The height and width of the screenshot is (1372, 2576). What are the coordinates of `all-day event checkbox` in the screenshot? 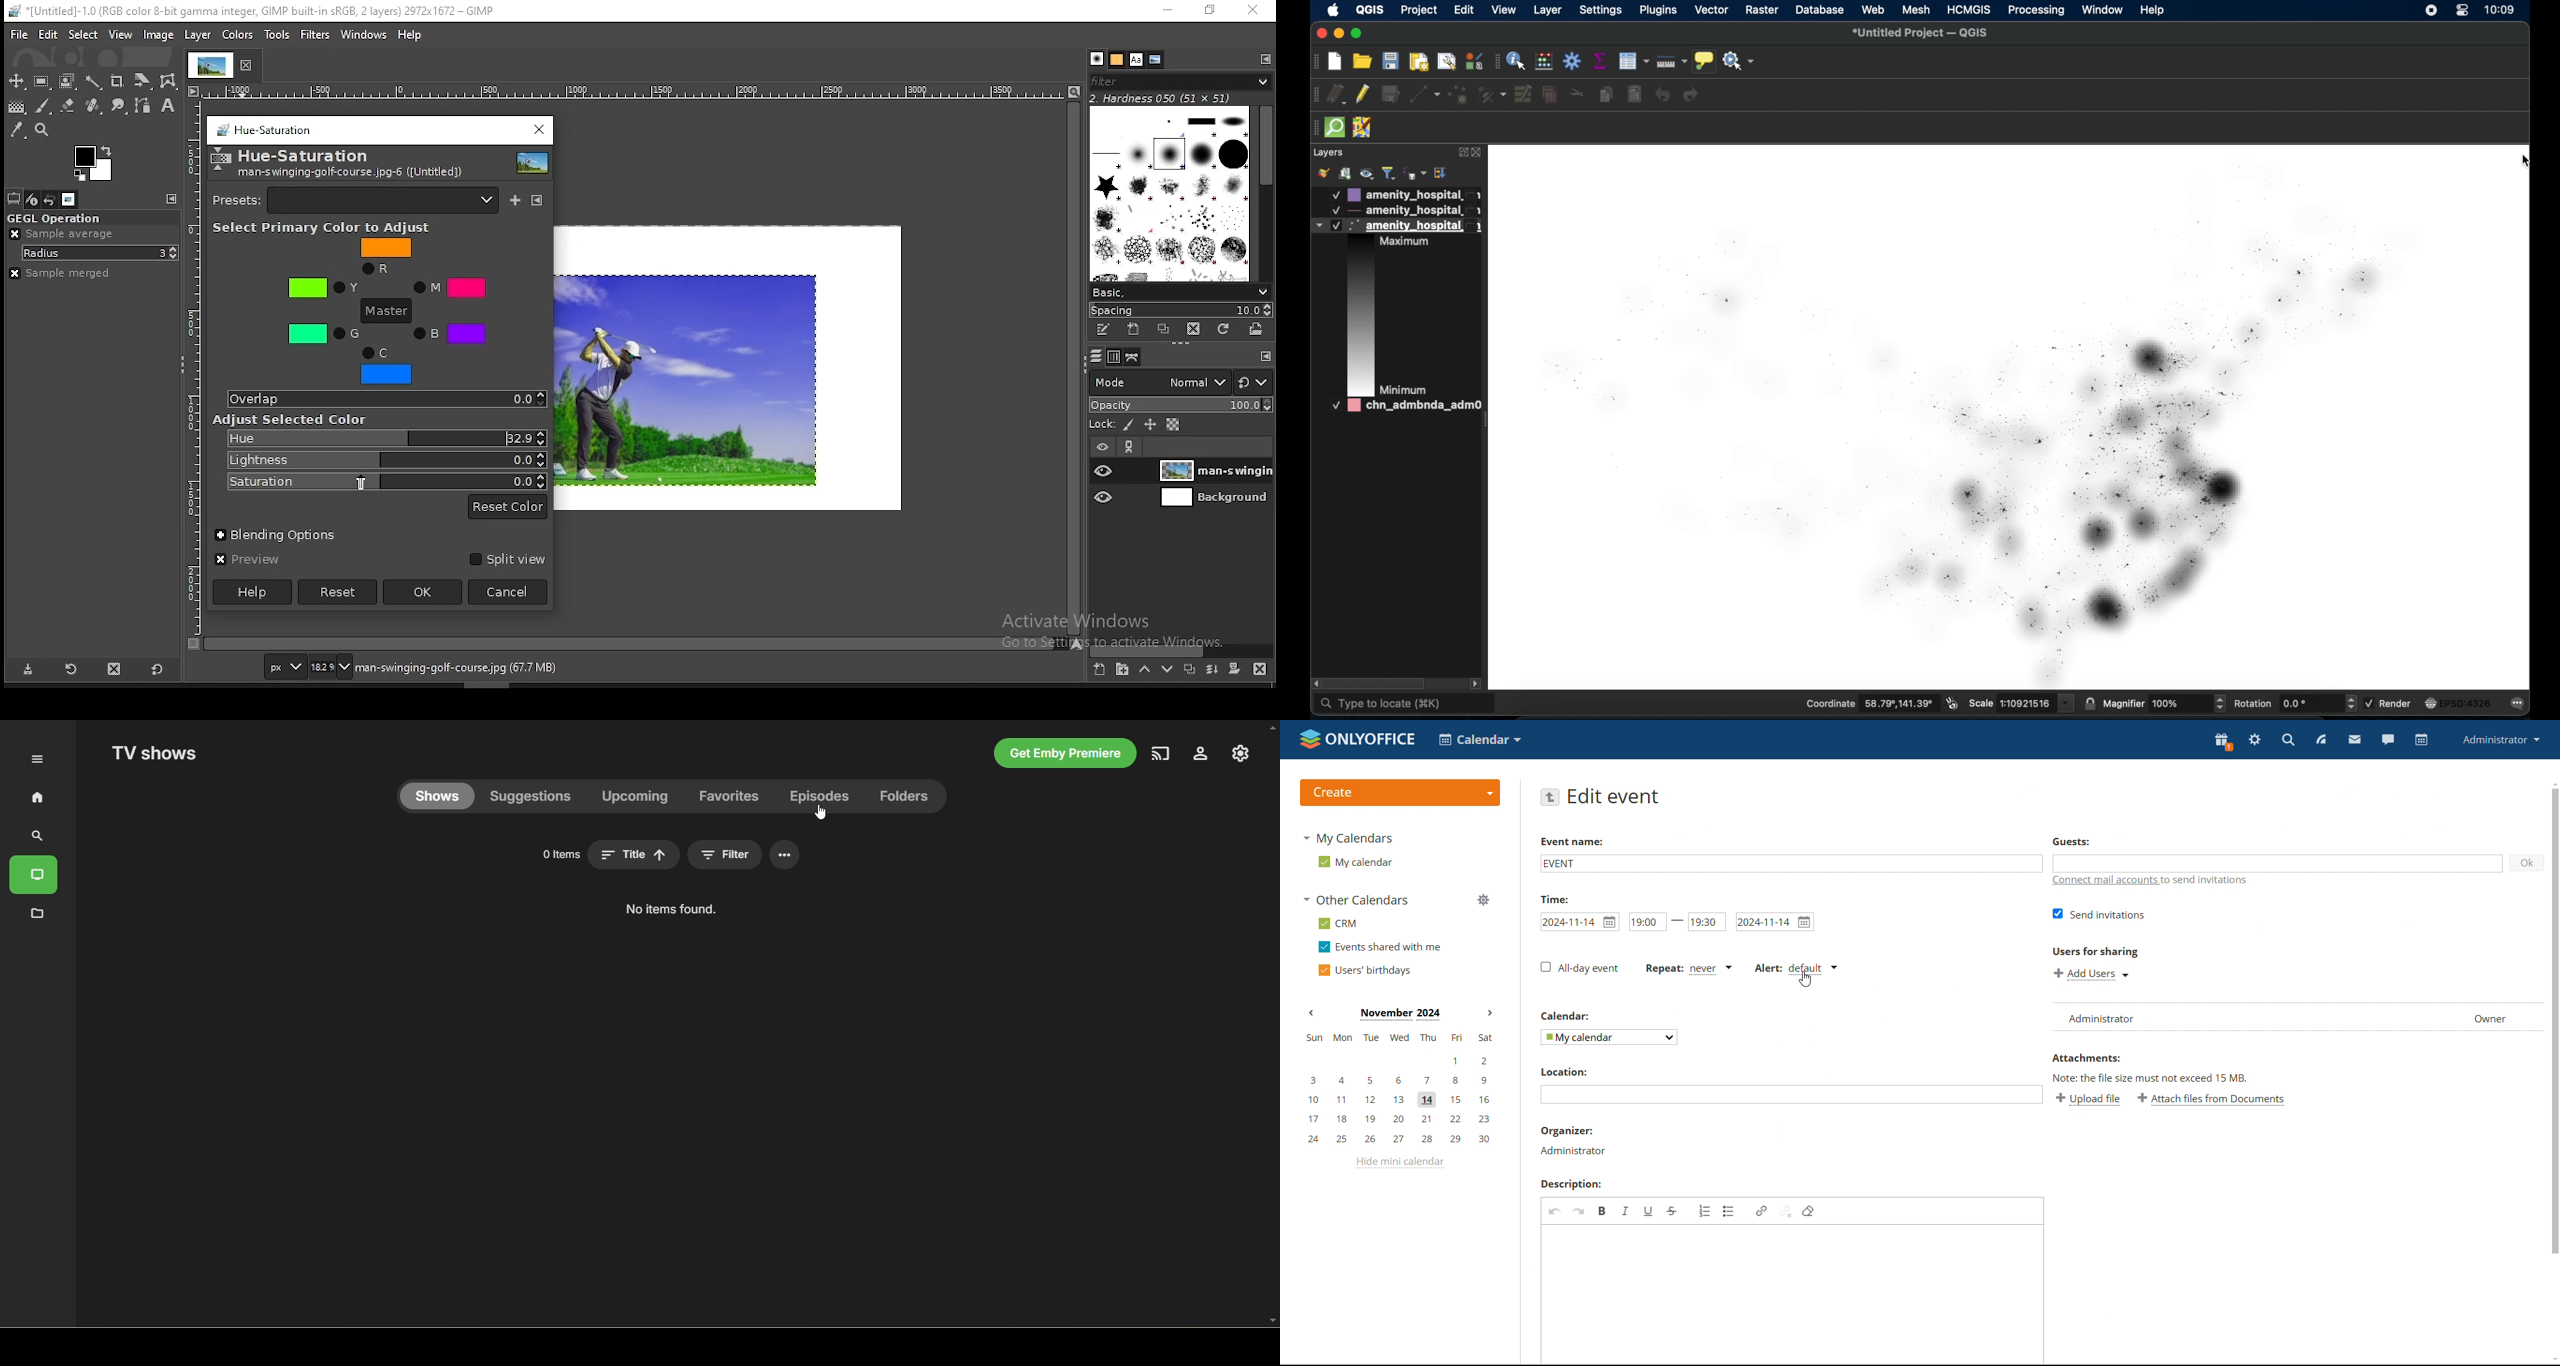 It's located at (1578, 968).